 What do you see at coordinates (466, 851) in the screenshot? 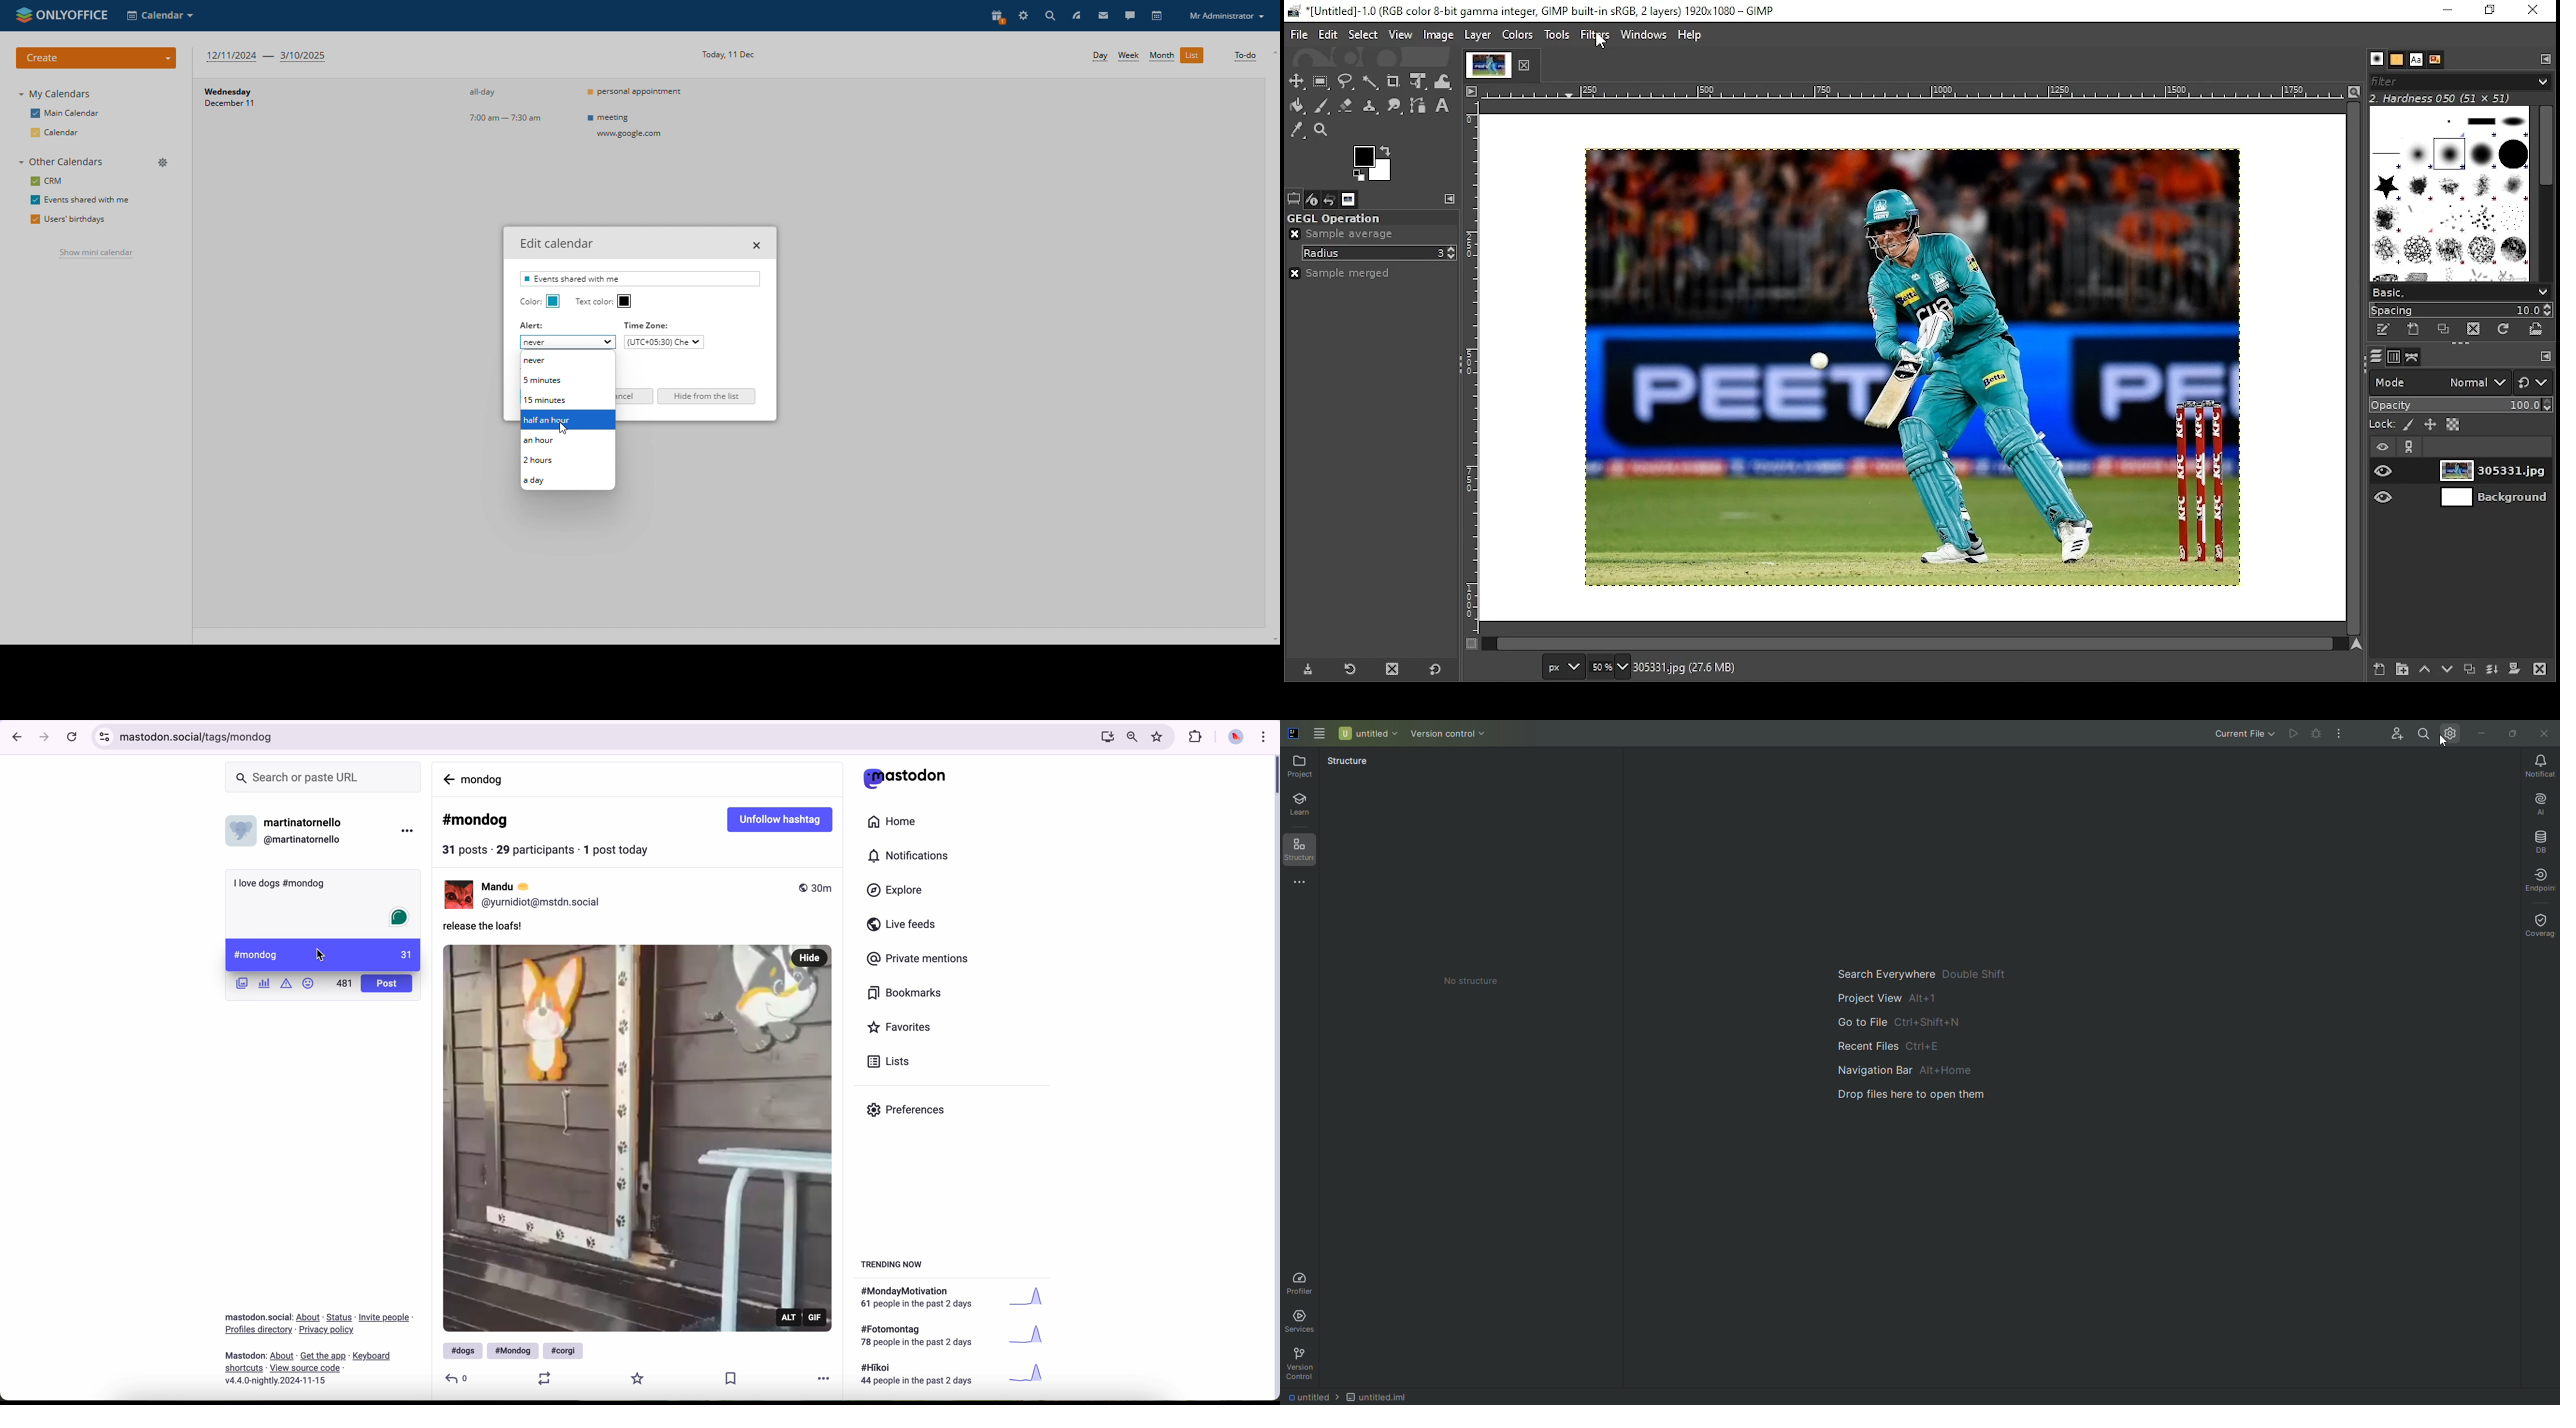
I see `31 posts` at bounding box center [466, 851].